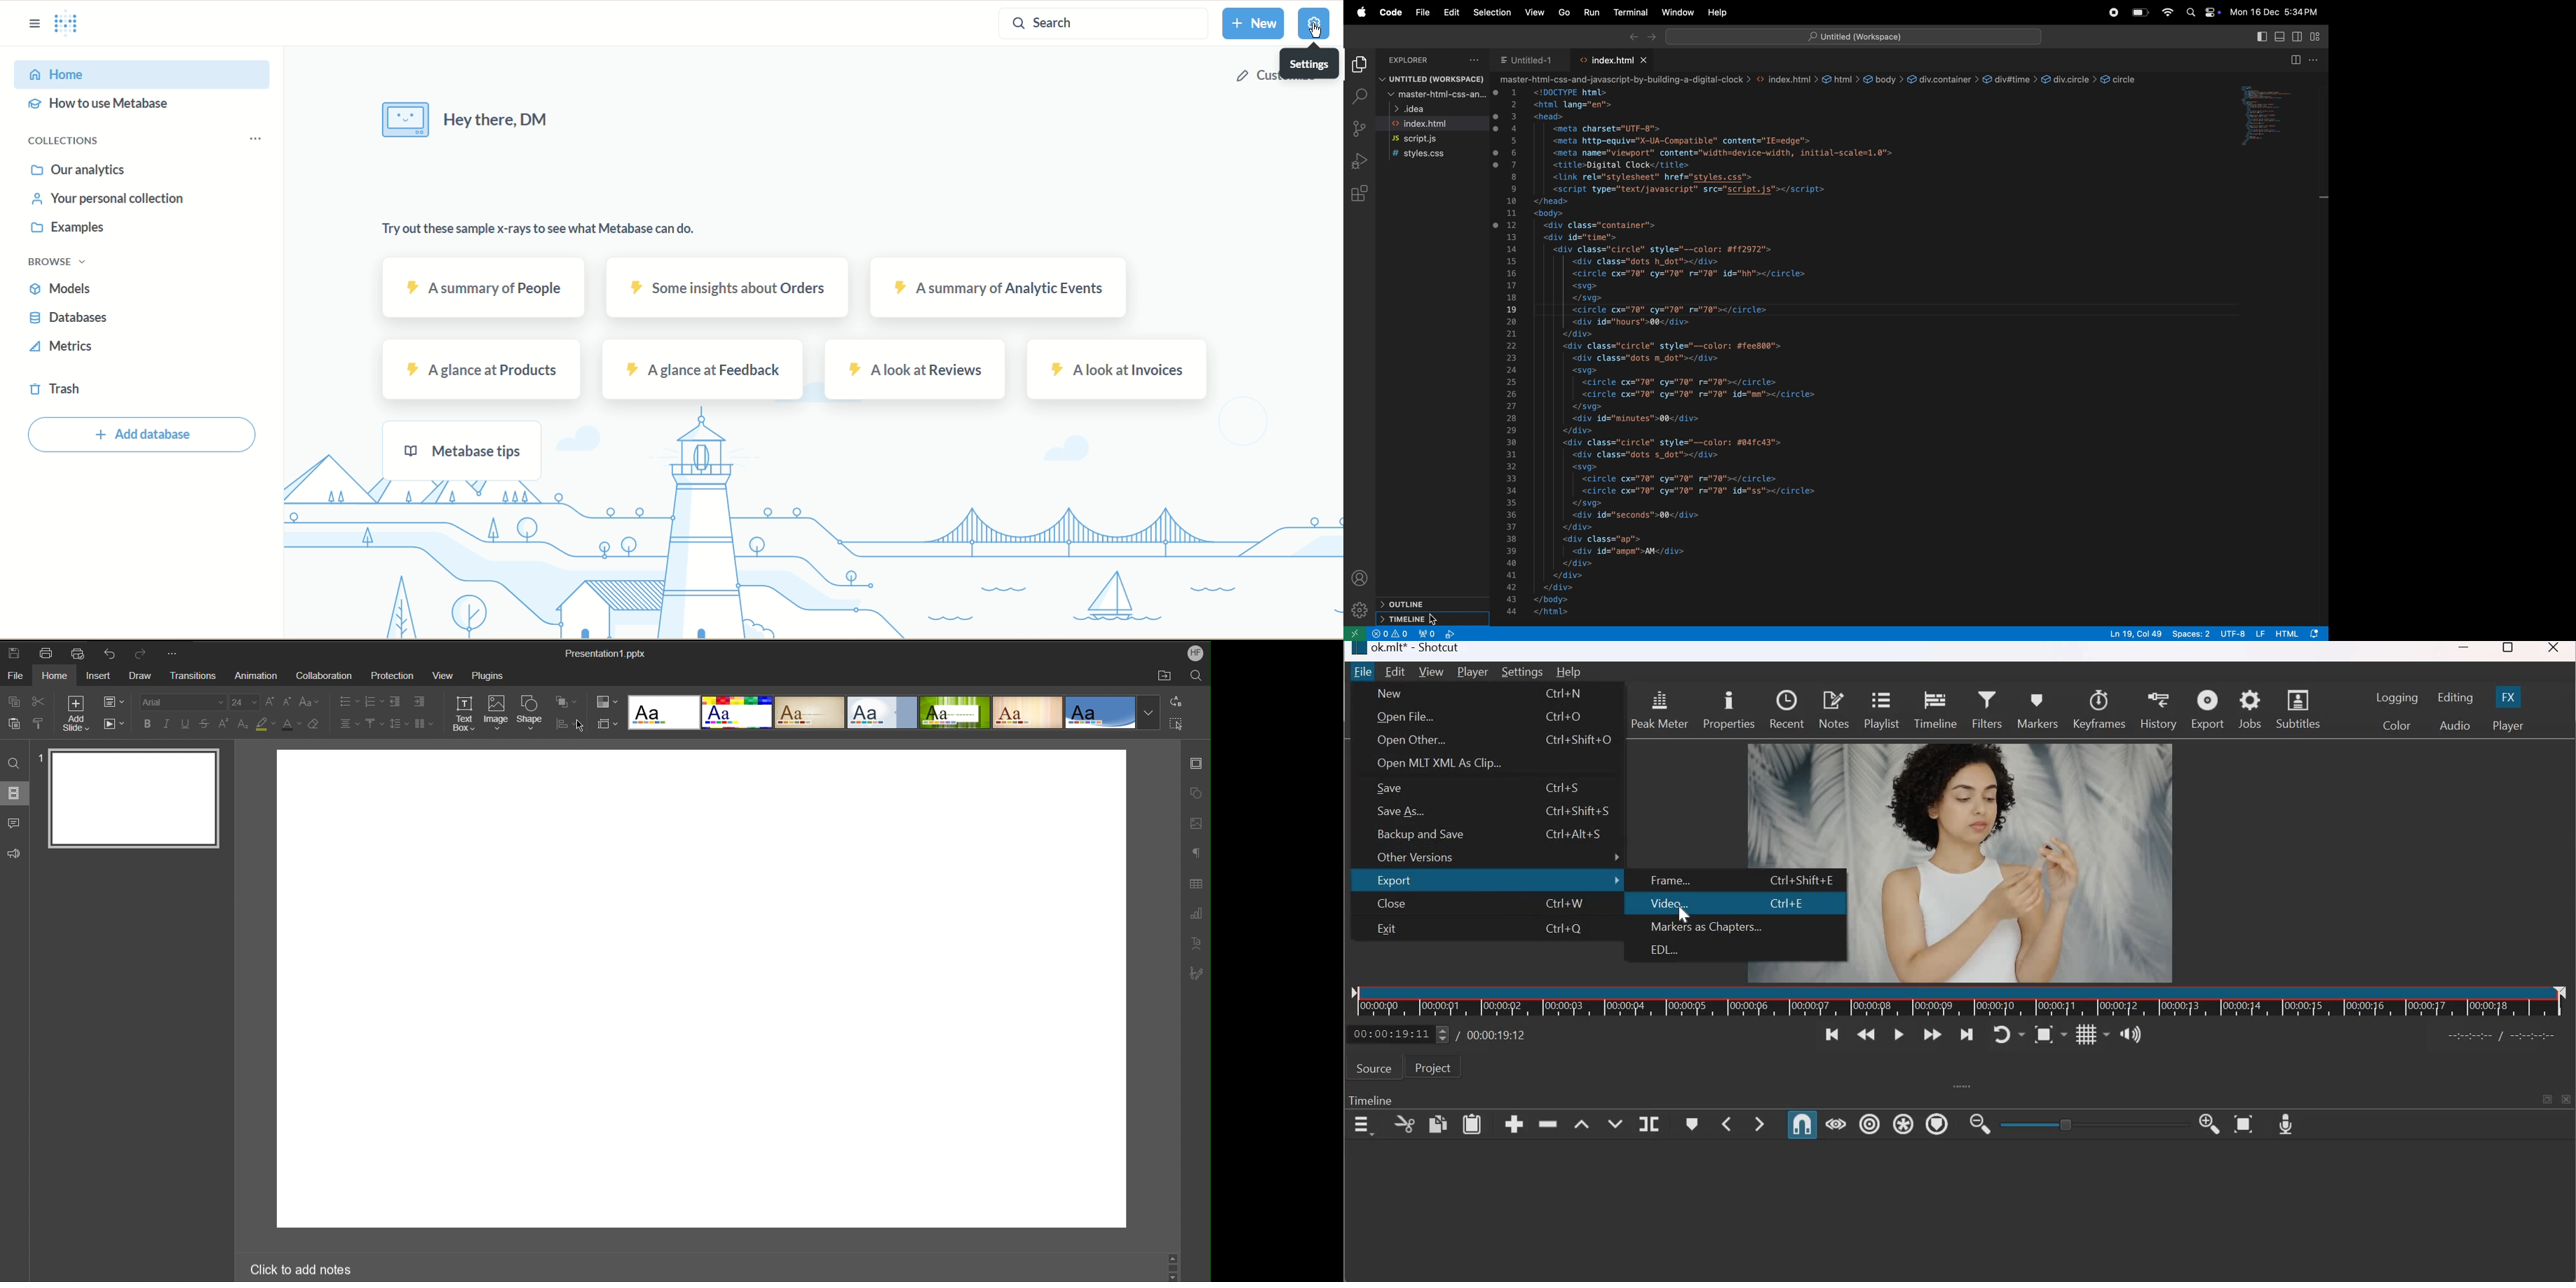 The height and width of the screenshot is (1288, 2576). What do you see at coordinates (2245, 1124) in the screenshot?
I see `Zoom Timeline to Fit` at bounding box center [2245, 1124].